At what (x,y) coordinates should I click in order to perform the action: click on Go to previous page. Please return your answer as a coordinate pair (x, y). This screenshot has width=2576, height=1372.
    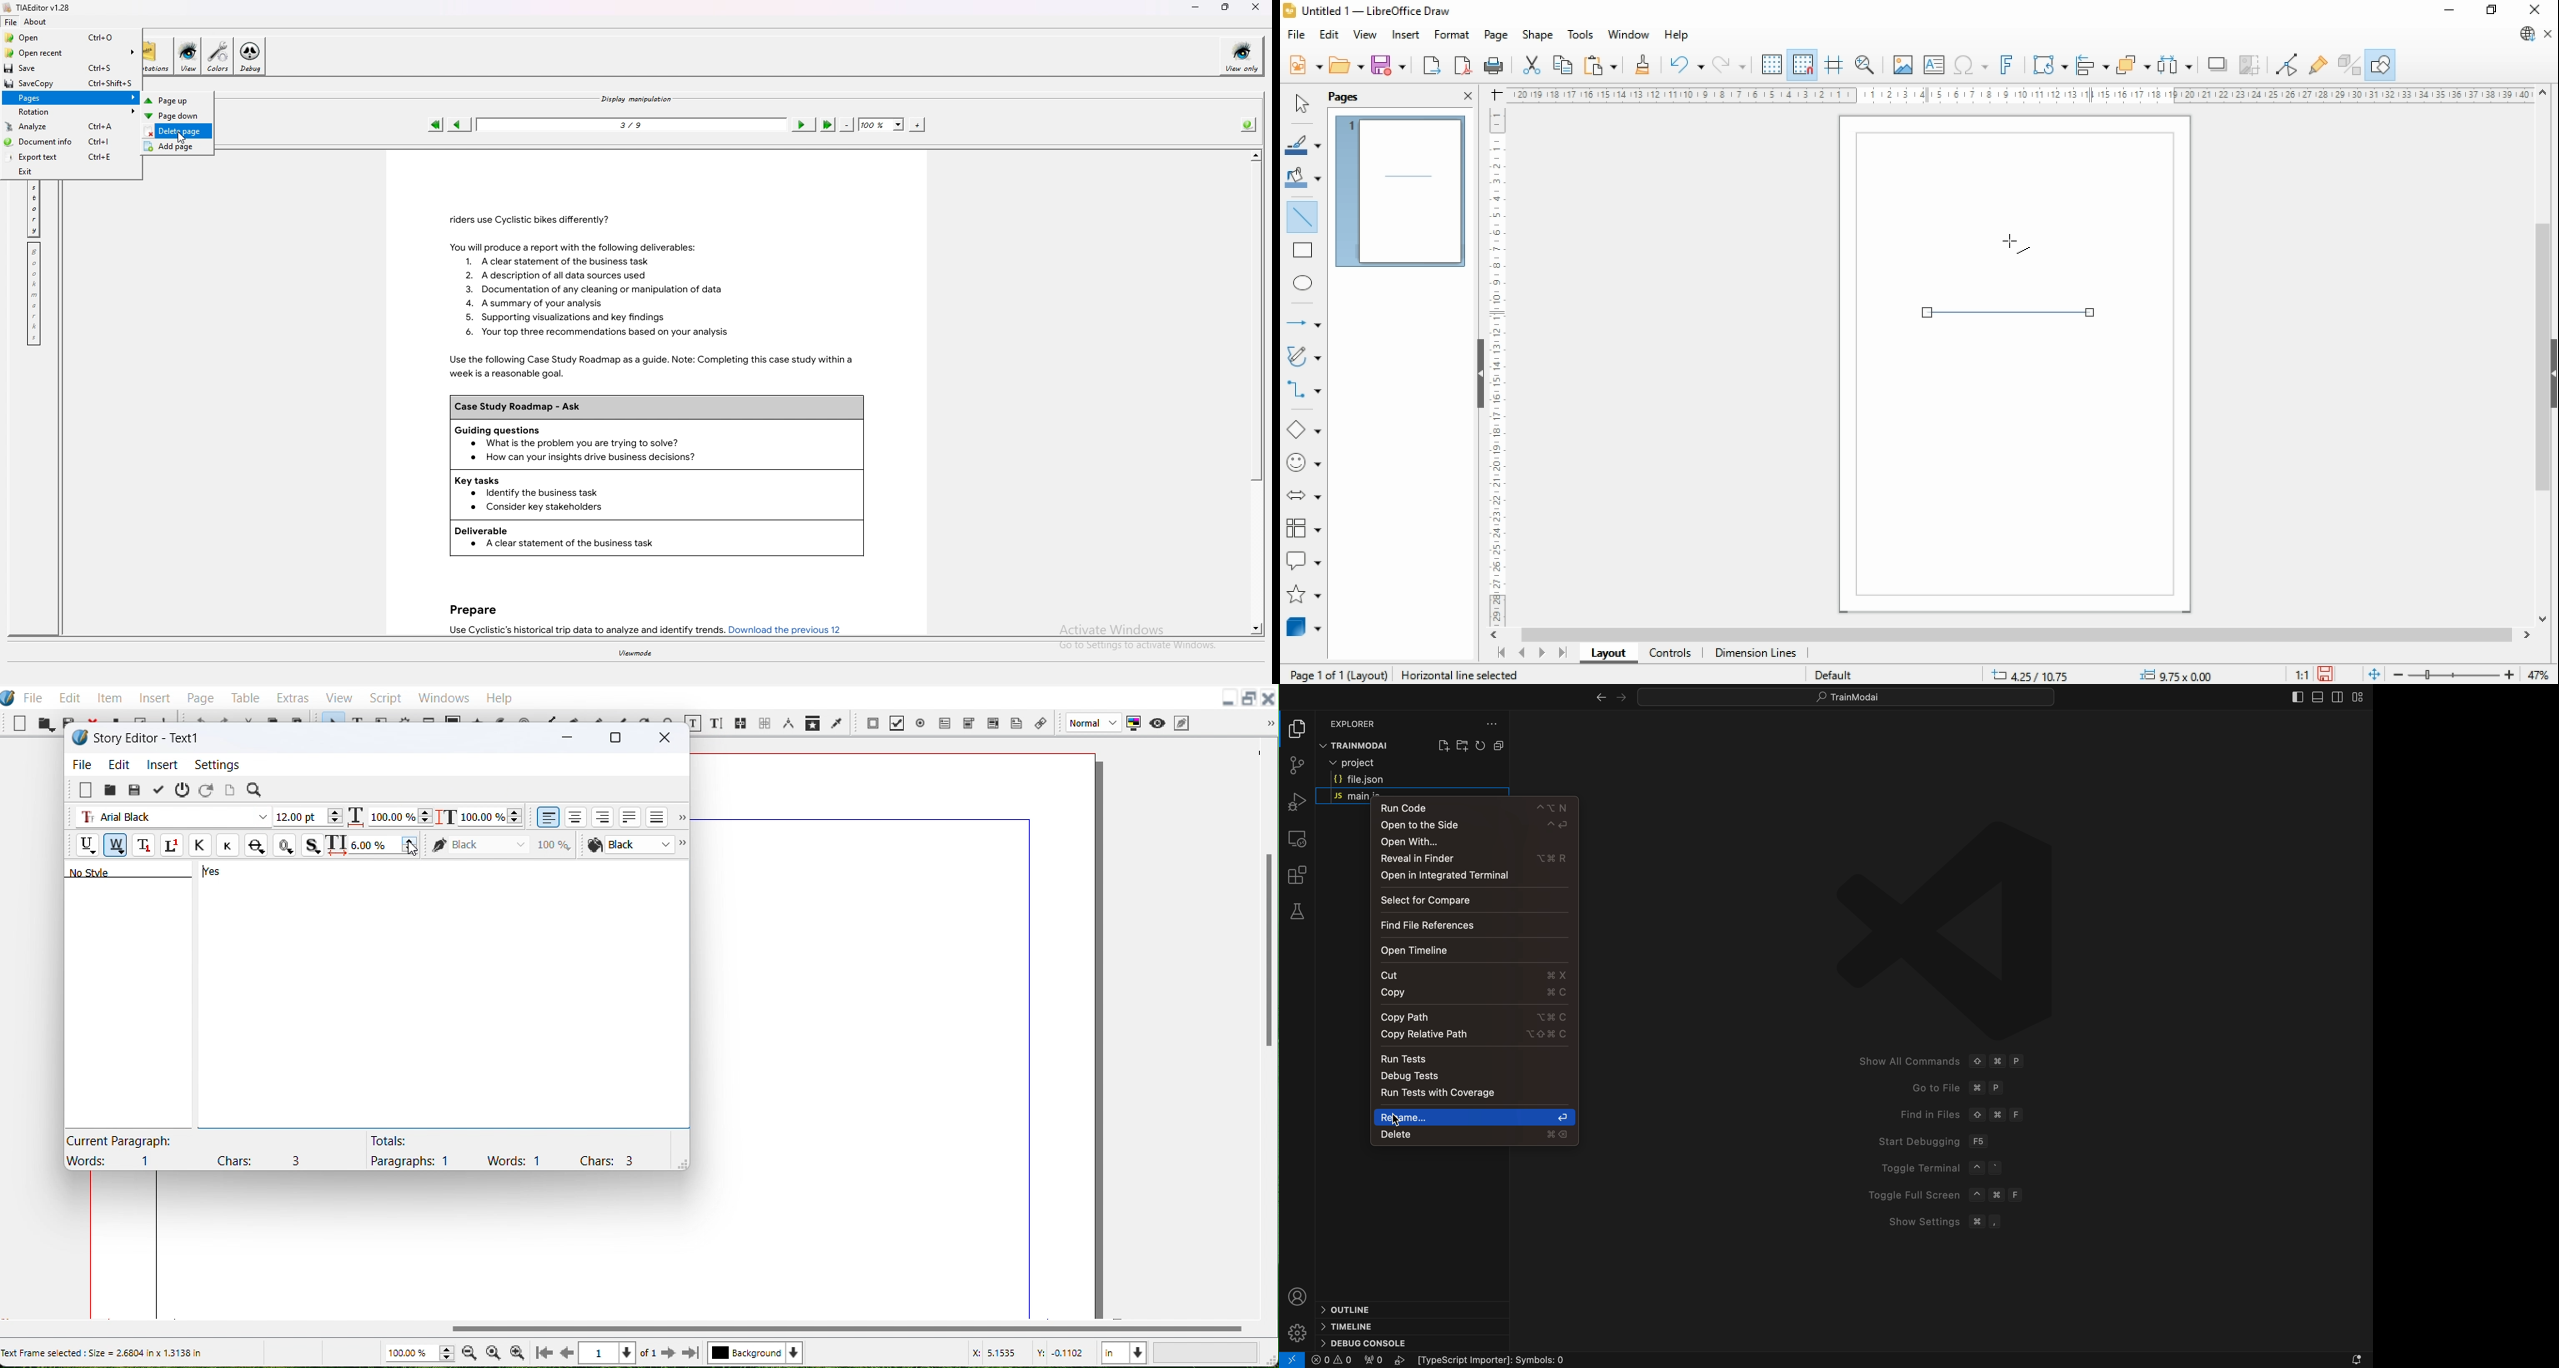
    Looking at the image, I should click on (570, 1353).